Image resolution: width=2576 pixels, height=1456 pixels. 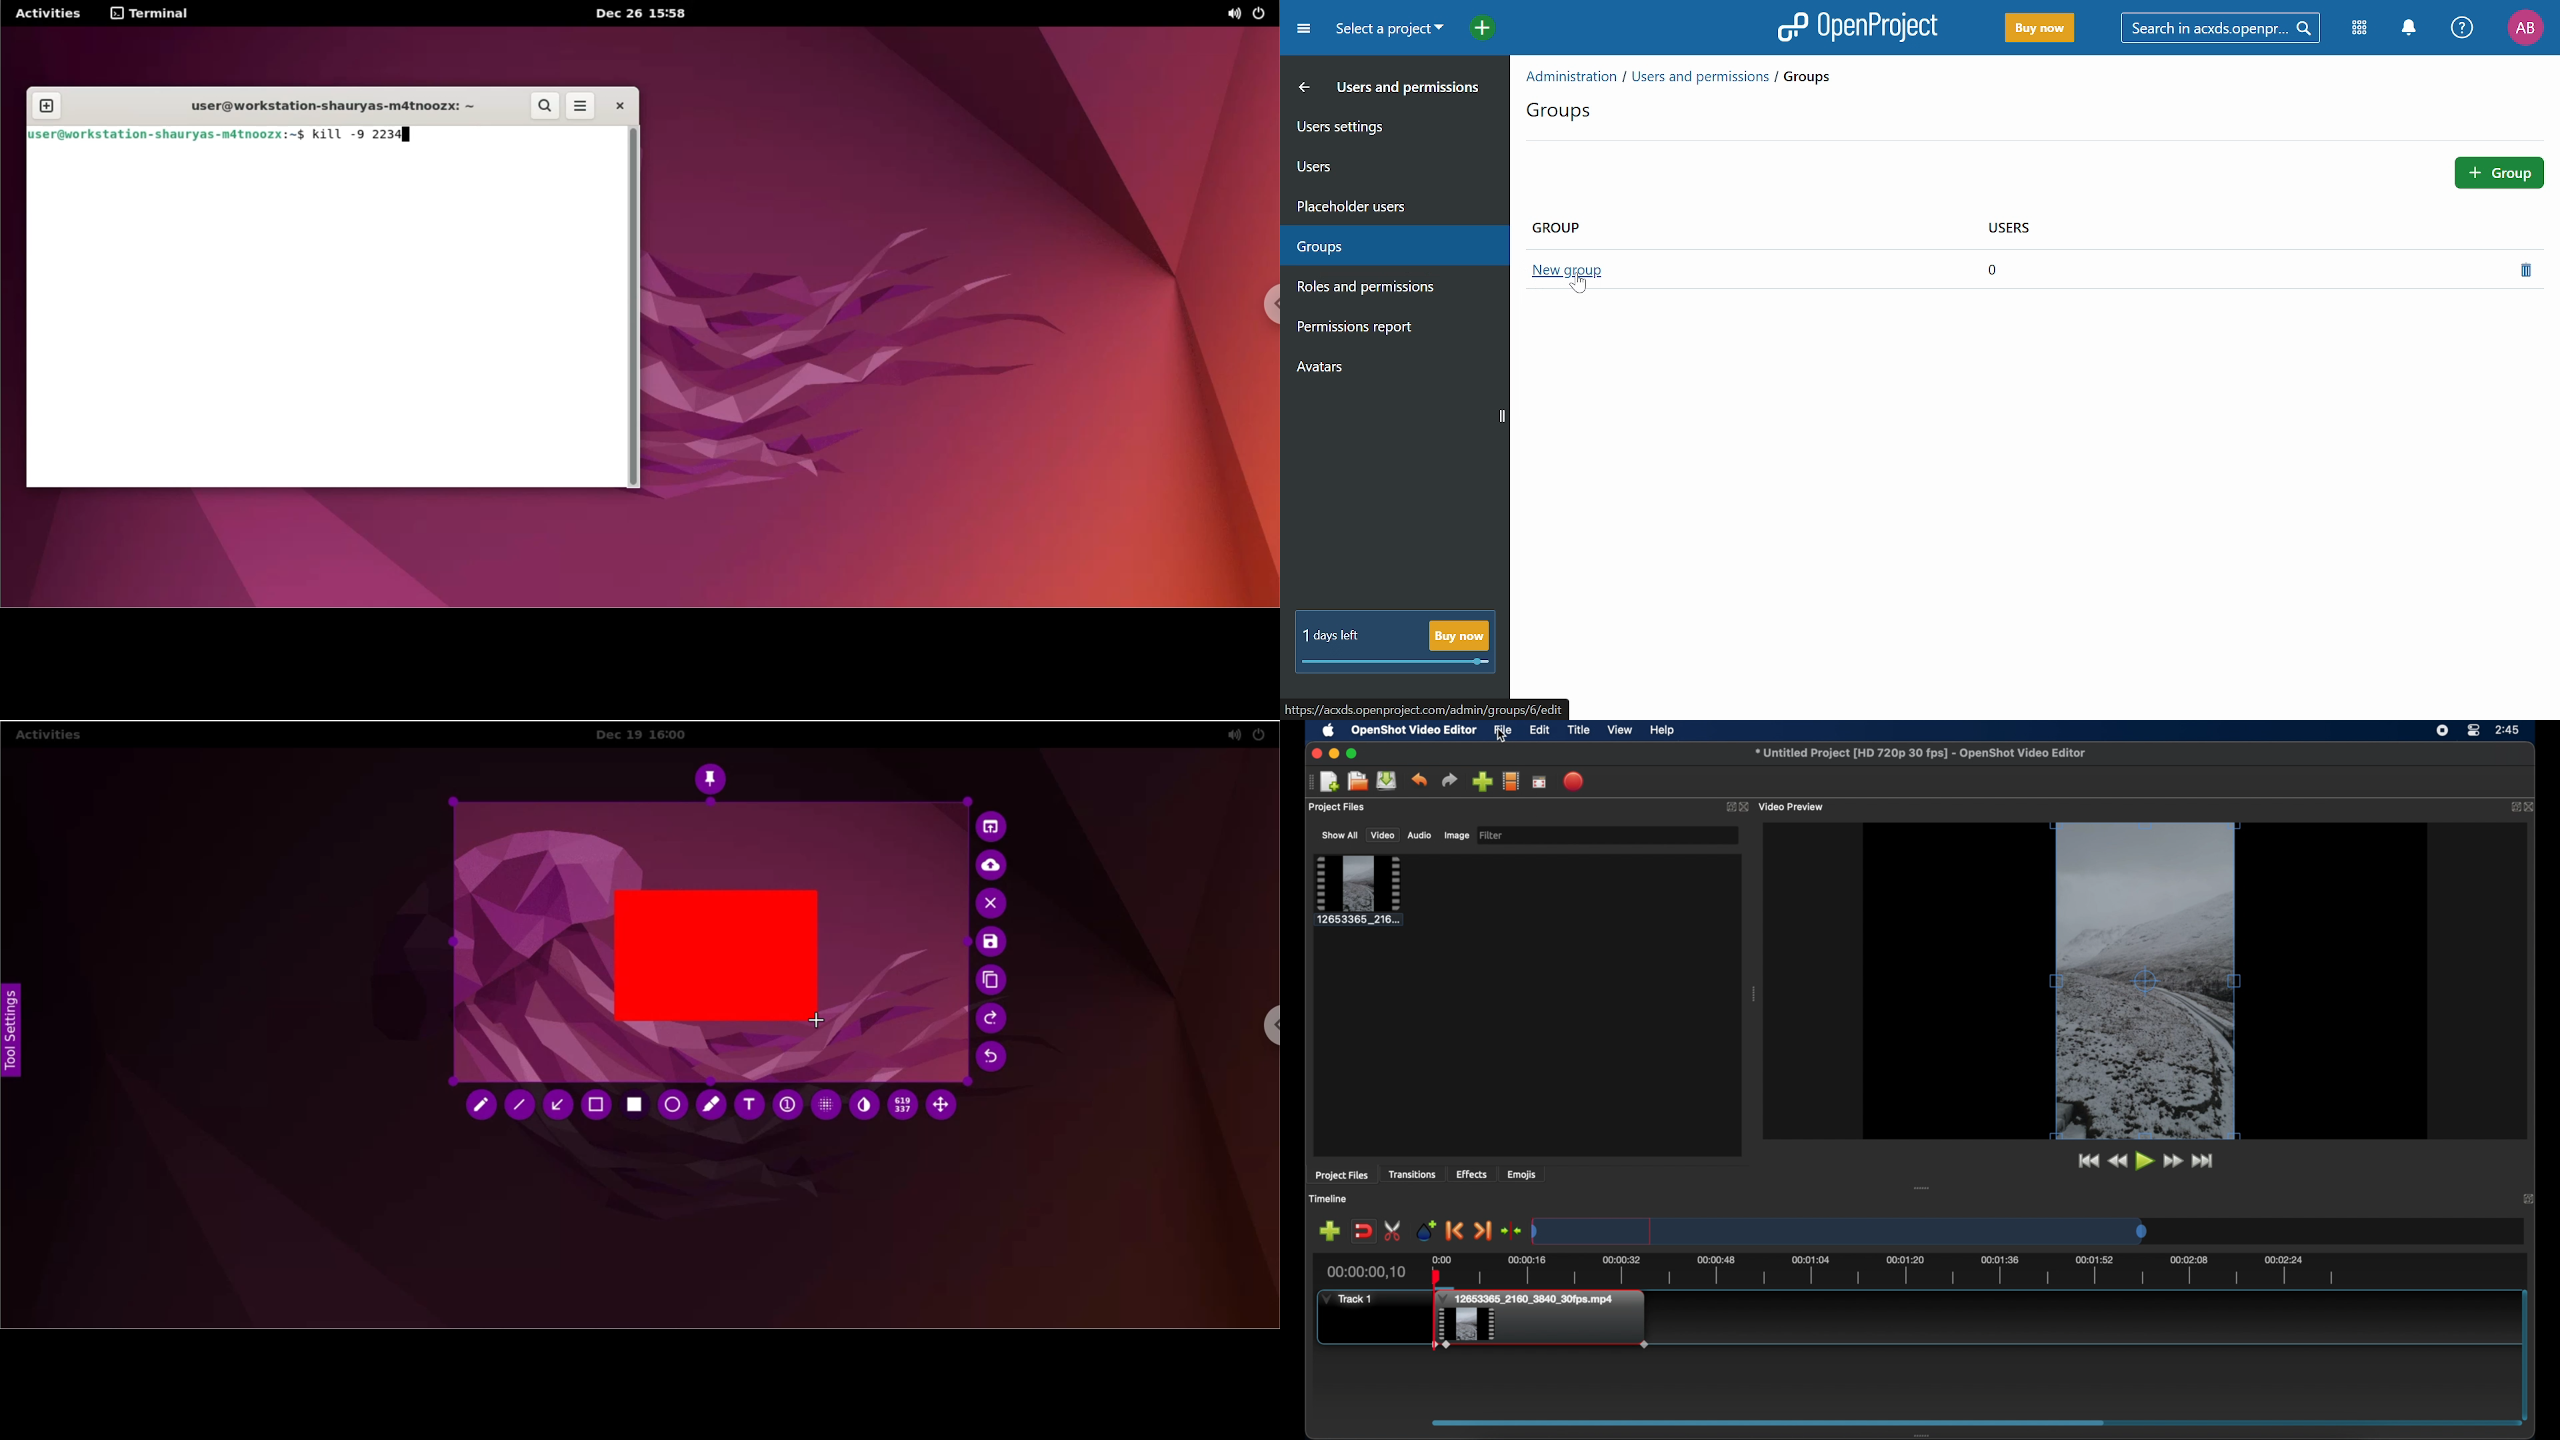 I want to click on path, so click(x=1427, y=708).